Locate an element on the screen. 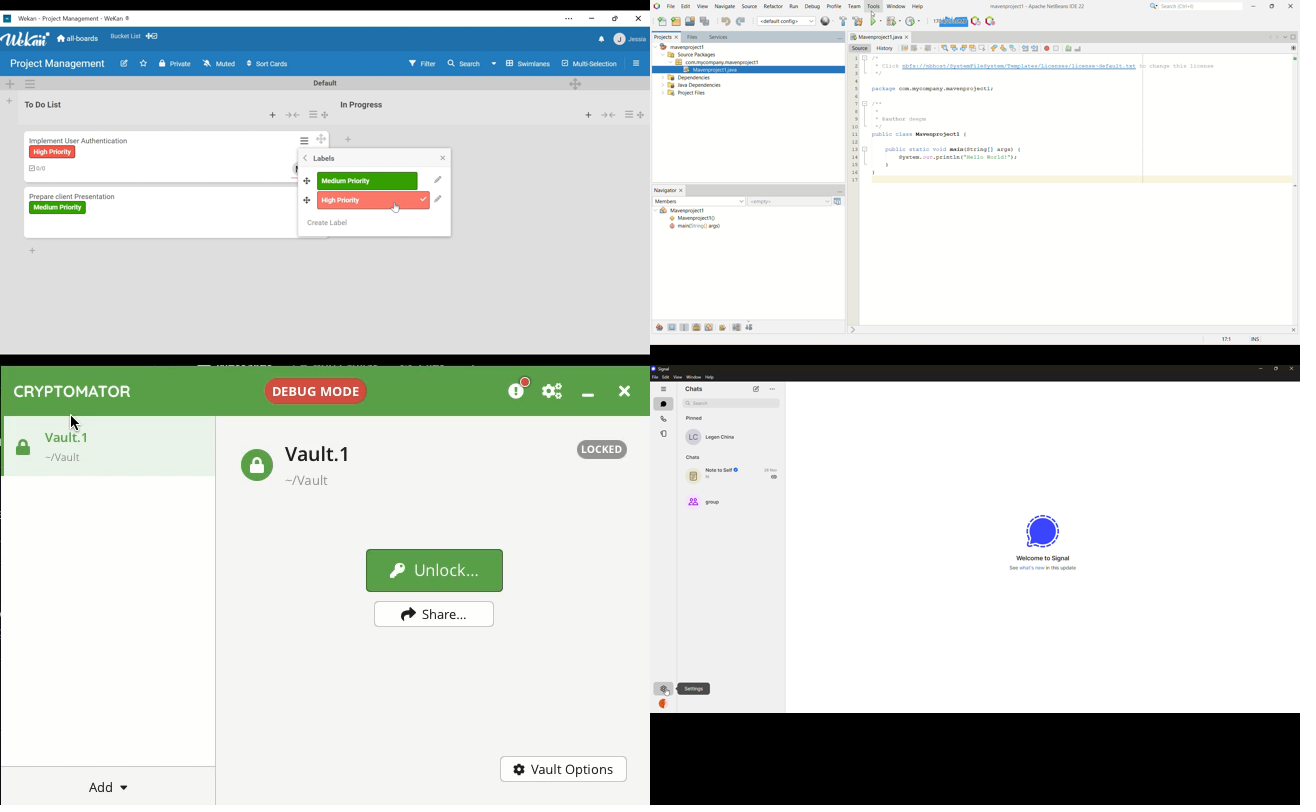 This screenshot has height=812, width=1316. Edit is located at coordinates (437, 180).